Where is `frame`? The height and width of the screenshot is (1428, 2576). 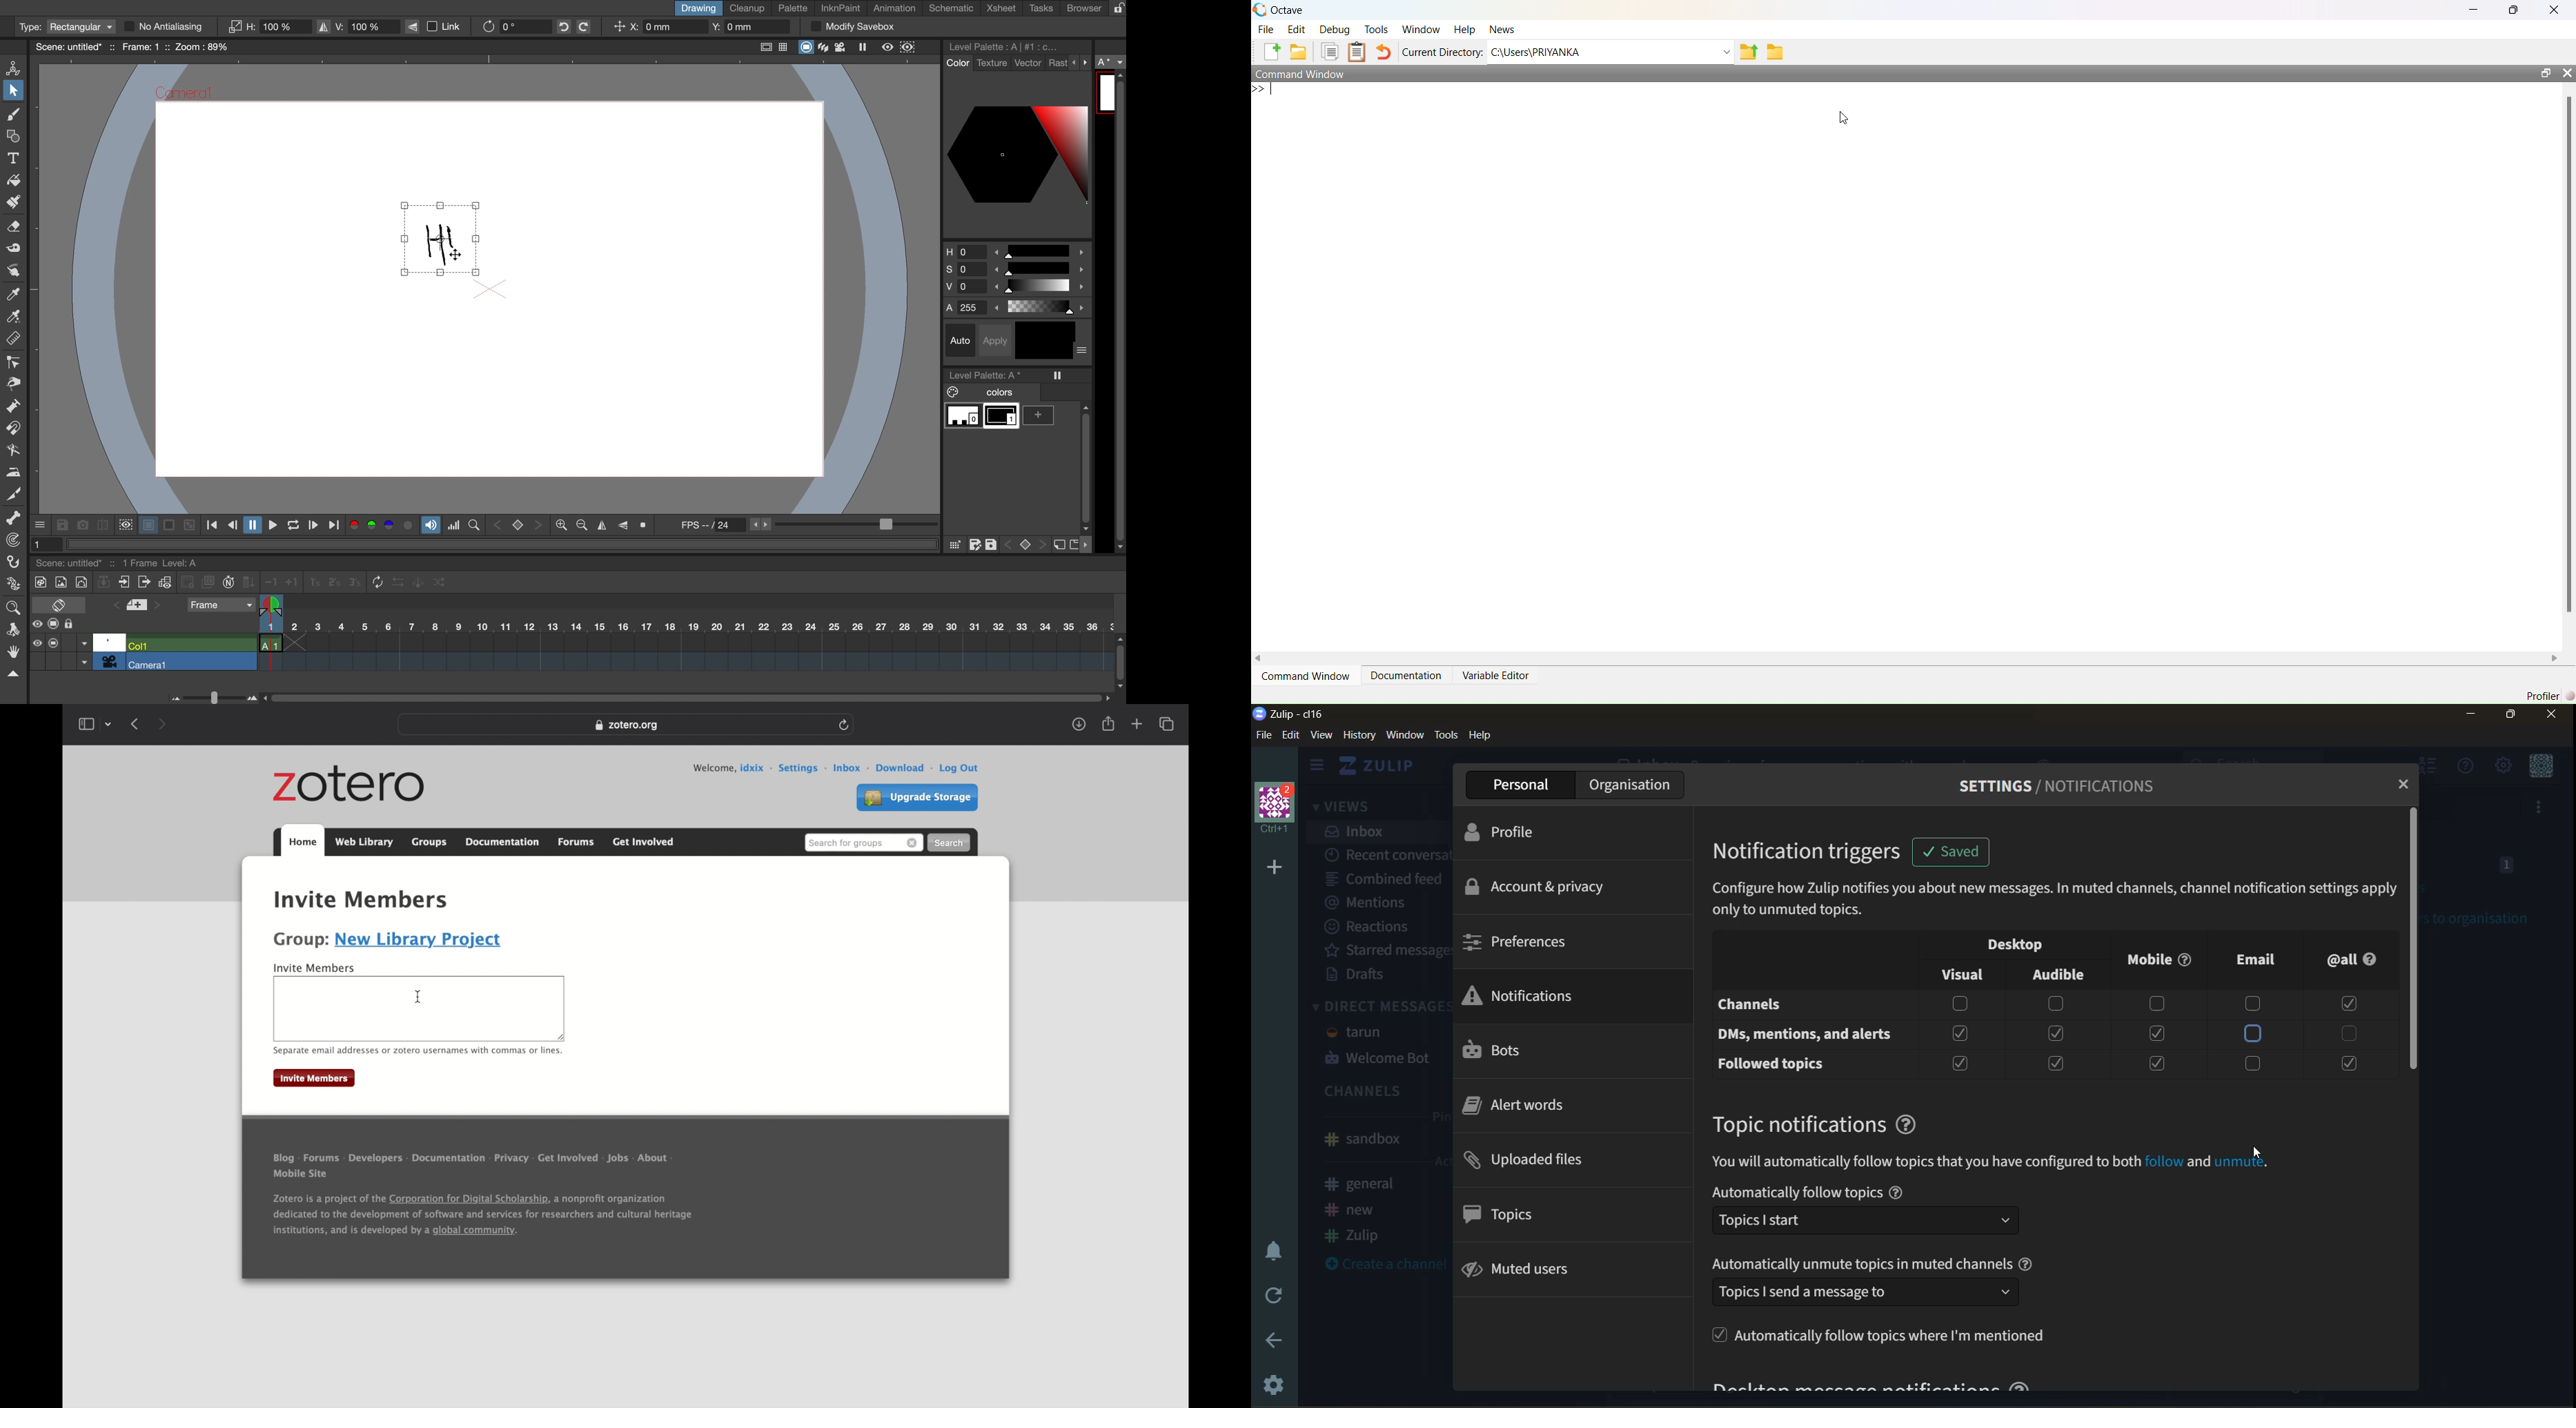
frame is located at coordinates (221, 606).